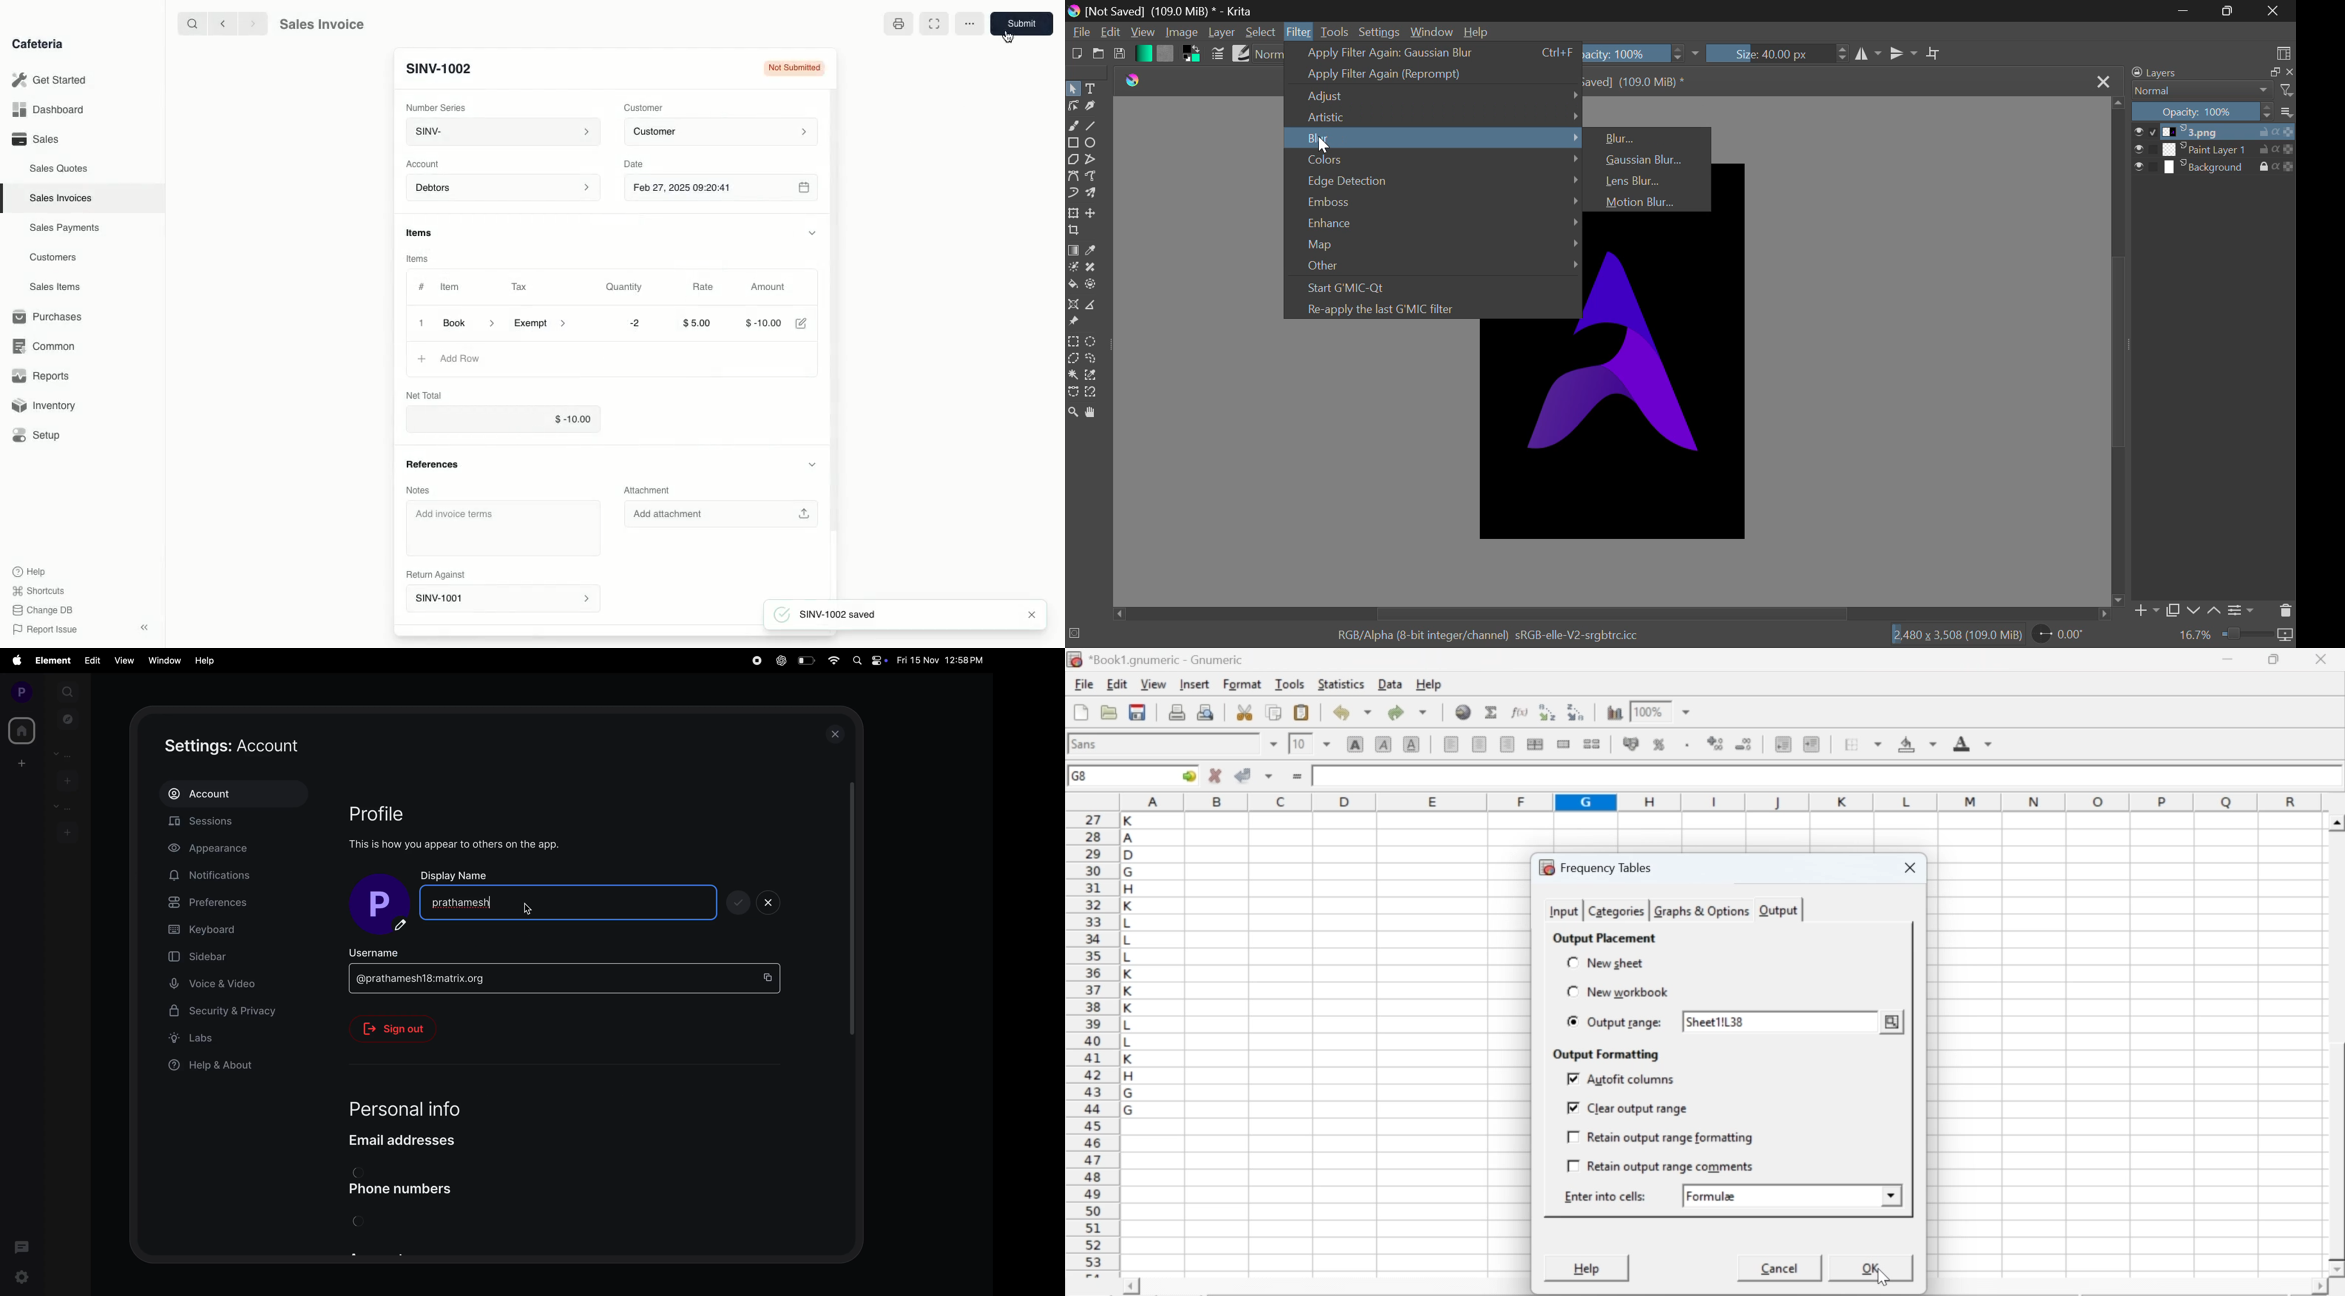  Describe the element at coordinates (775, 287) in the screenshot. I see `Amount` at that location.